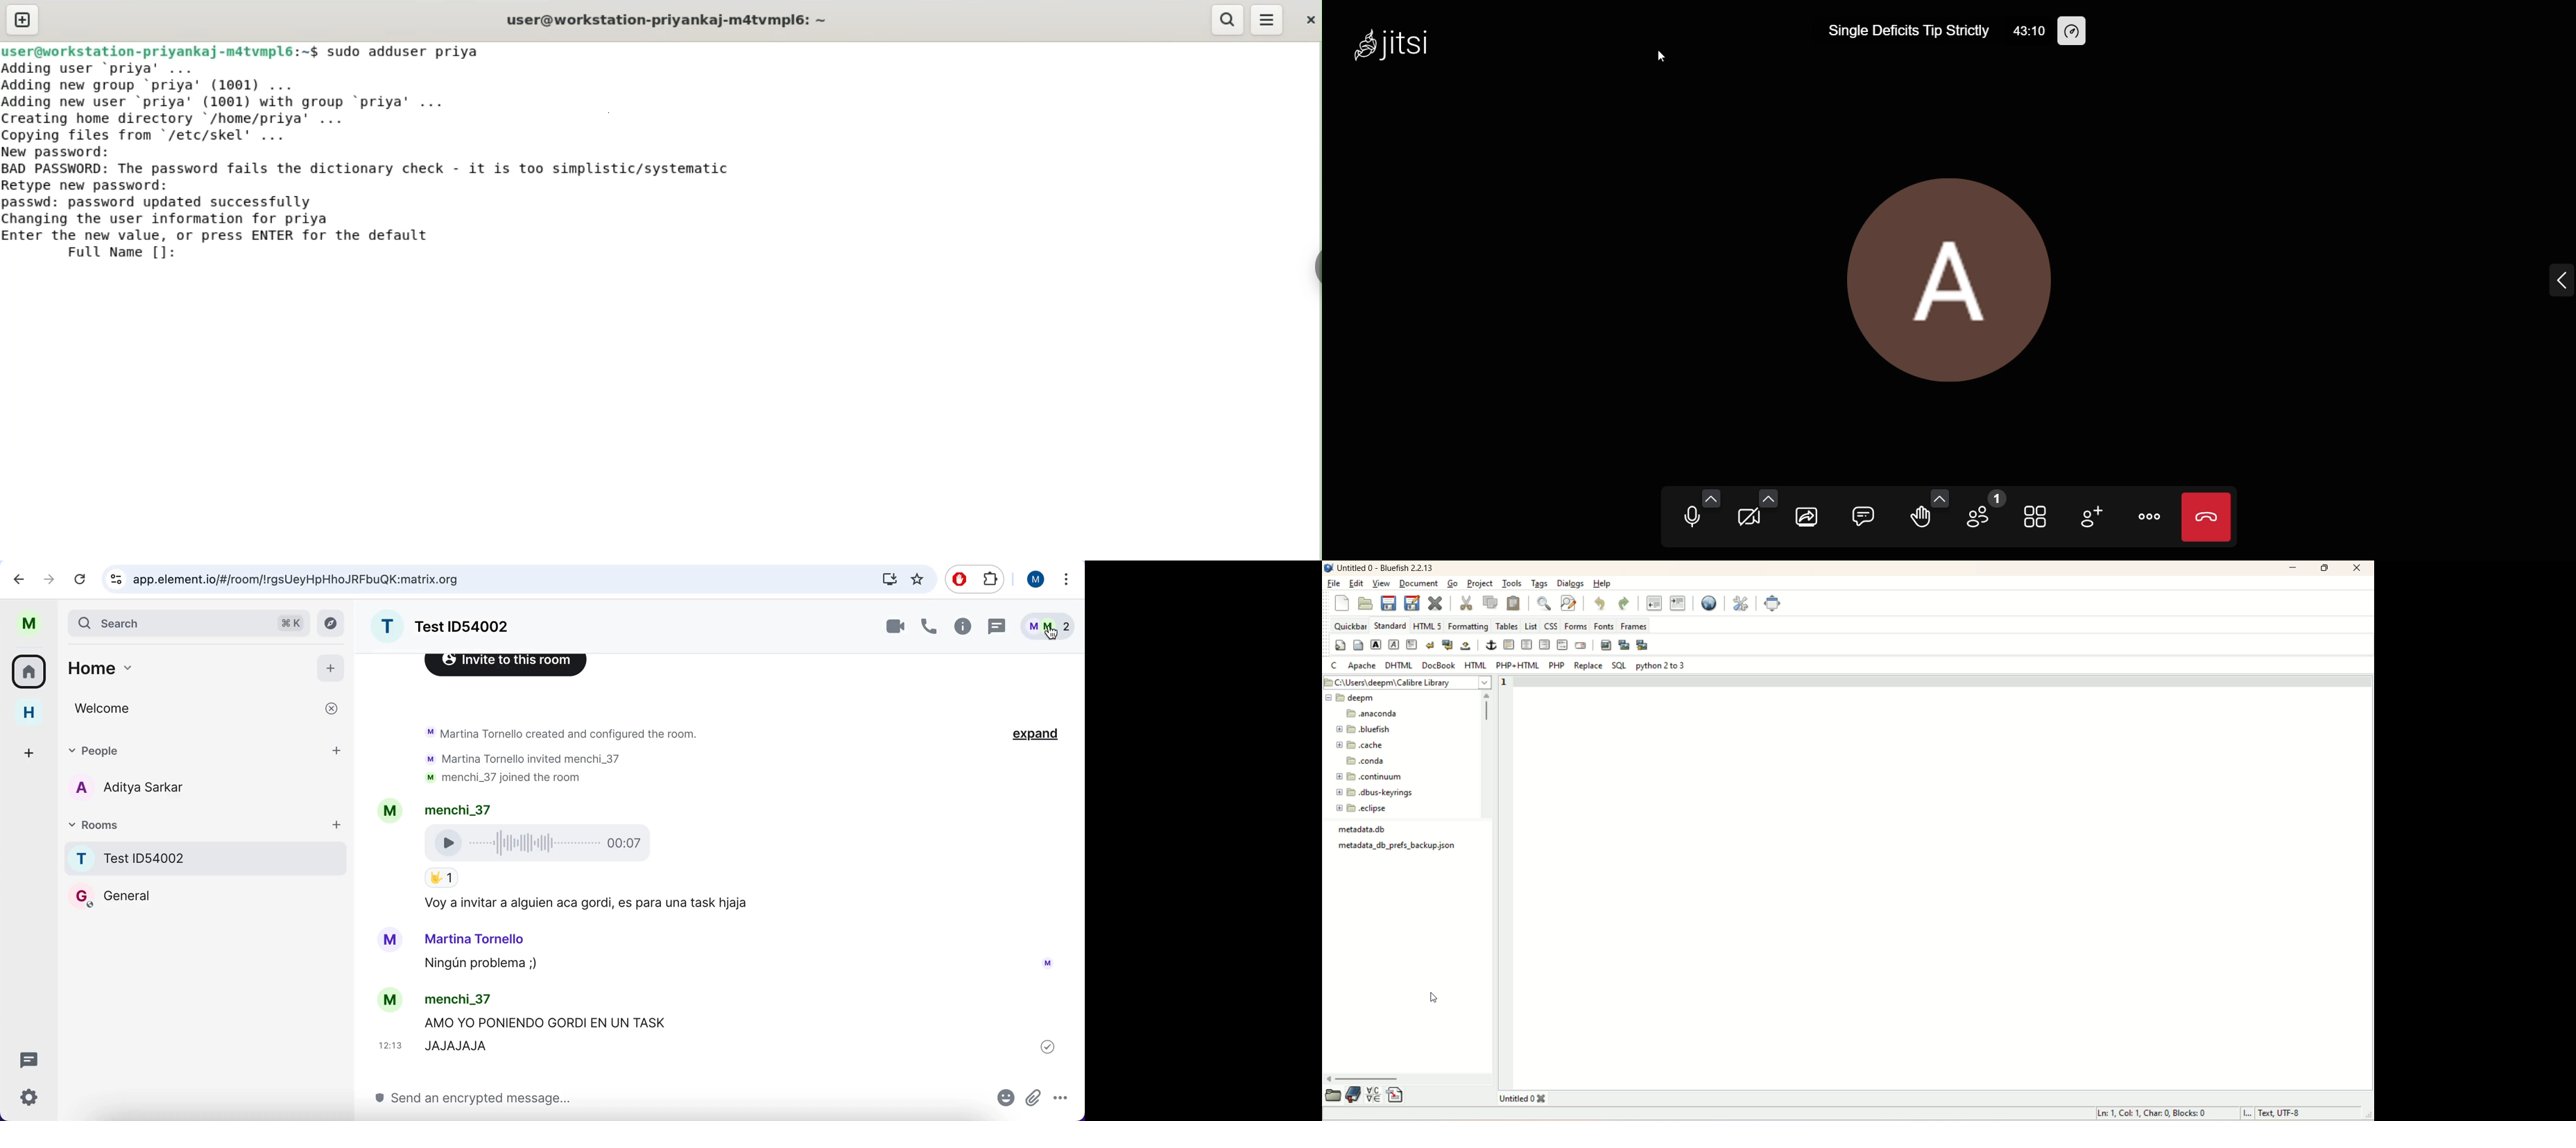 This screenshot has width=2576, height=1148. Describe the element at coordinates (558, 1031) in the screenshot. I see `AMO YO PONIENDO GORDI EN UN TASK
JAJAJAJA` at that location.